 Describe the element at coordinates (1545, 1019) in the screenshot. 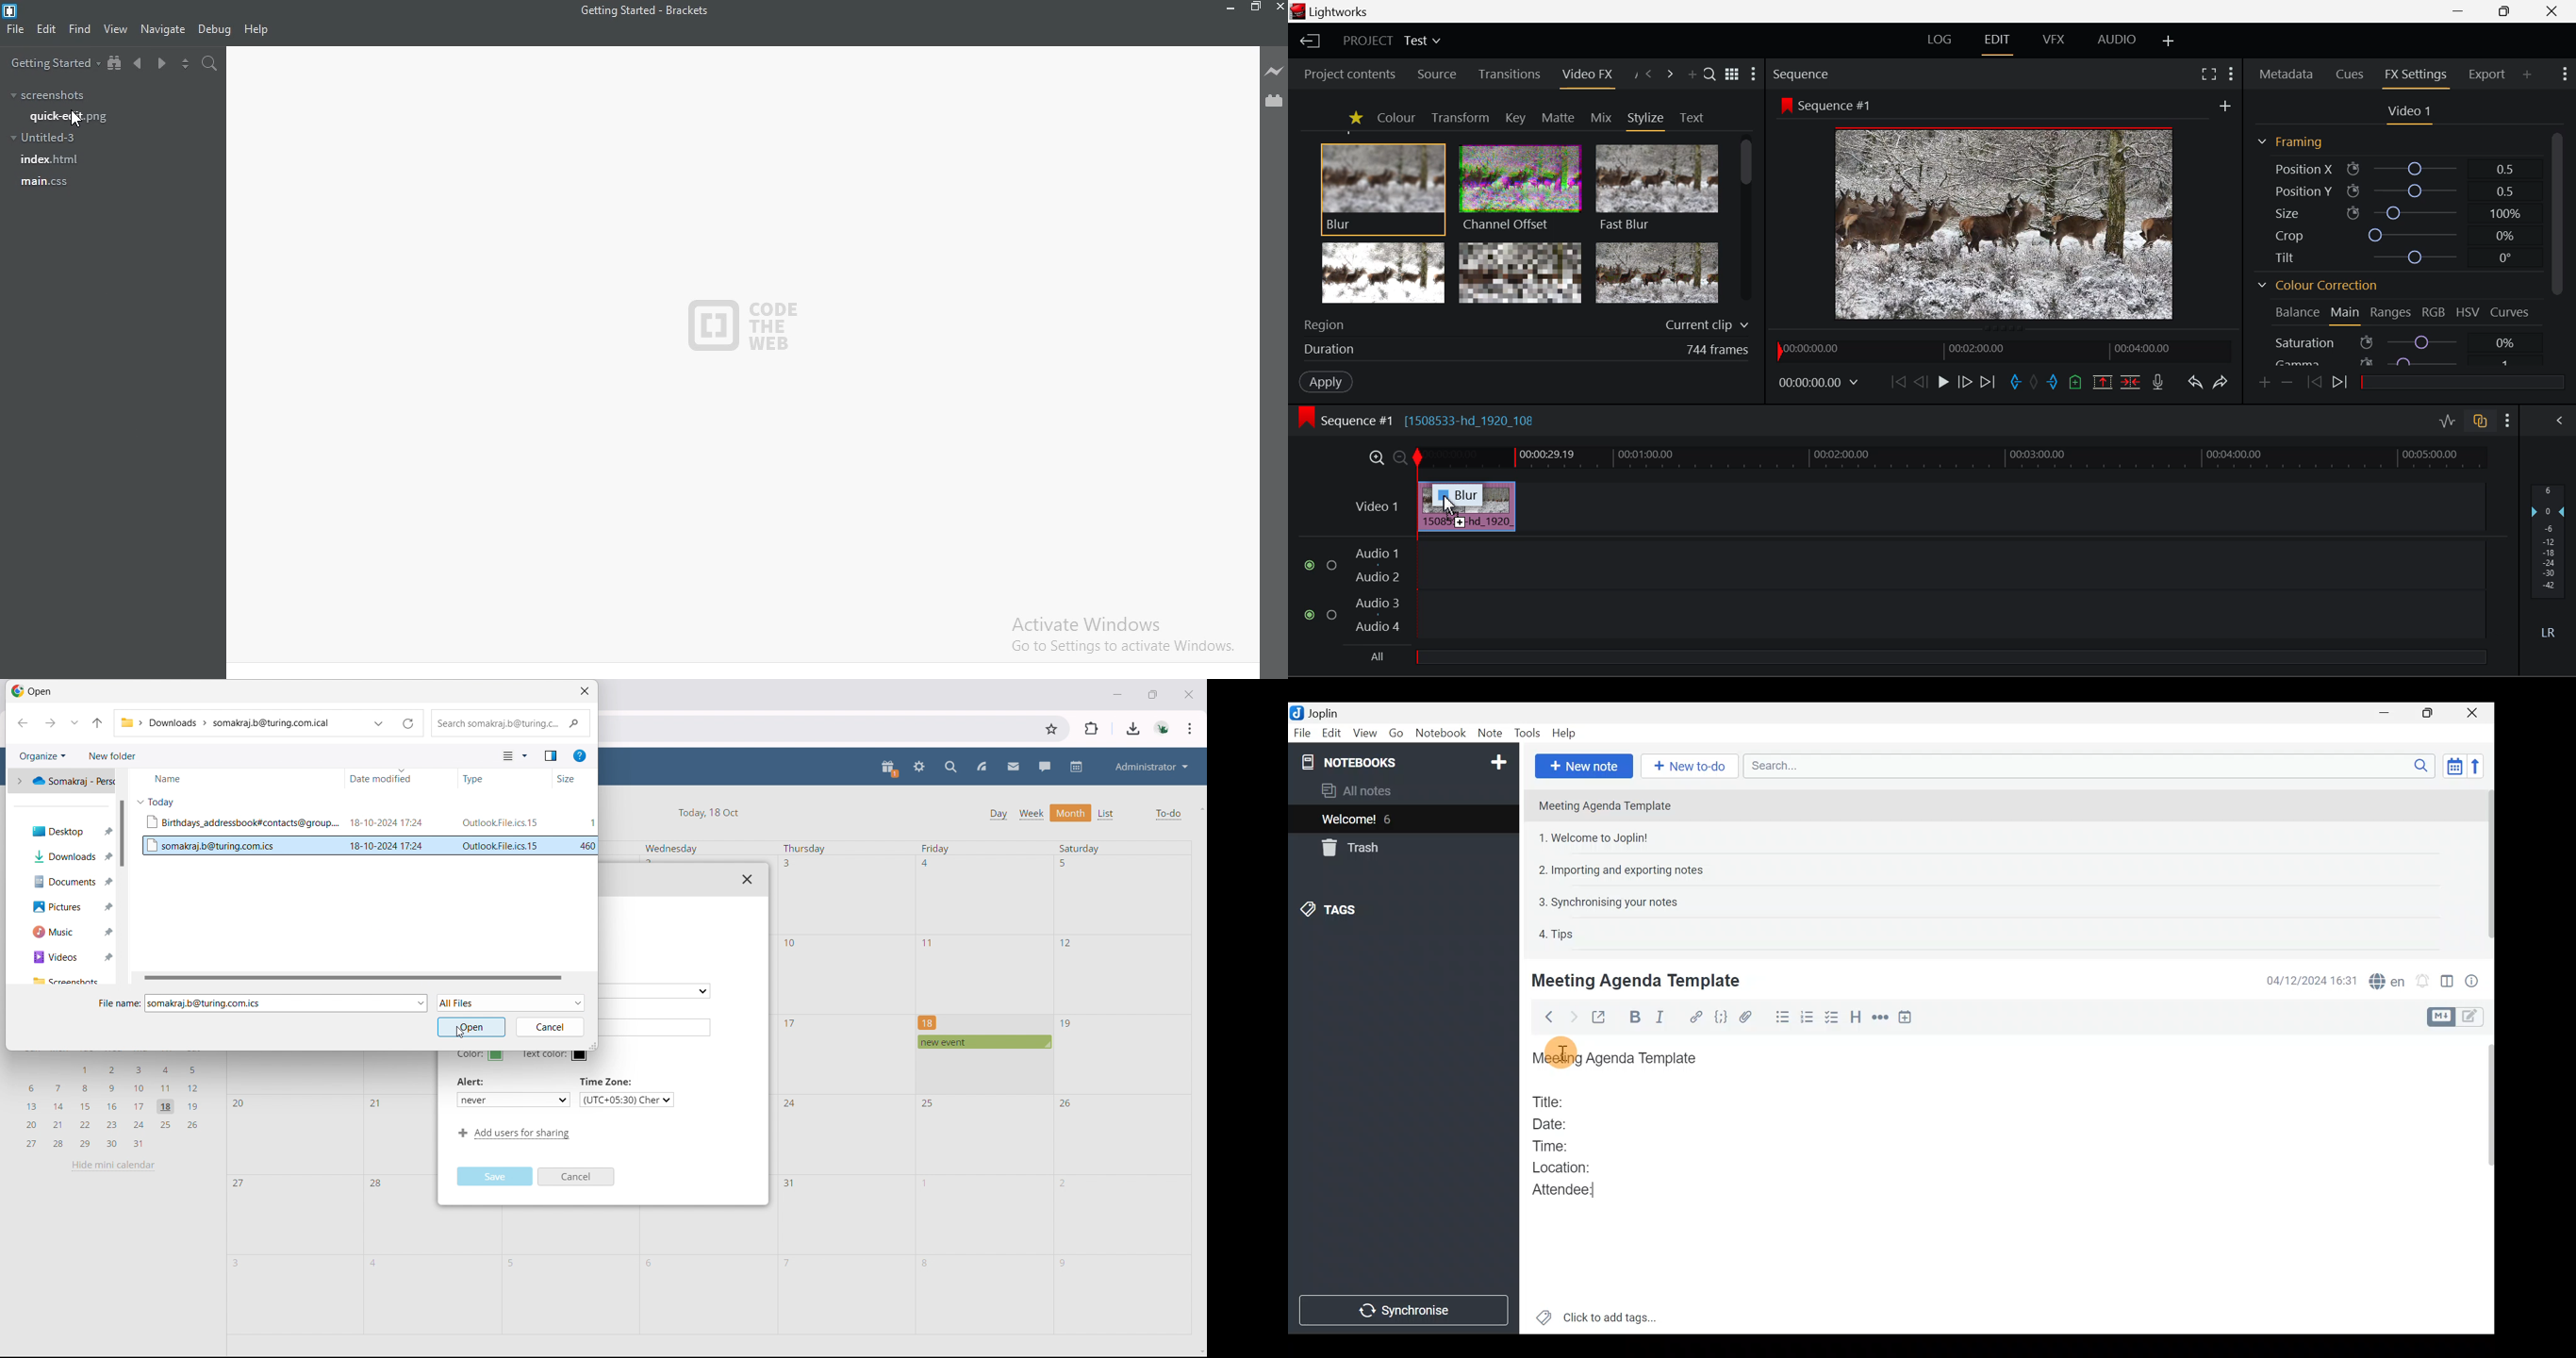

I see `Back` at that location.